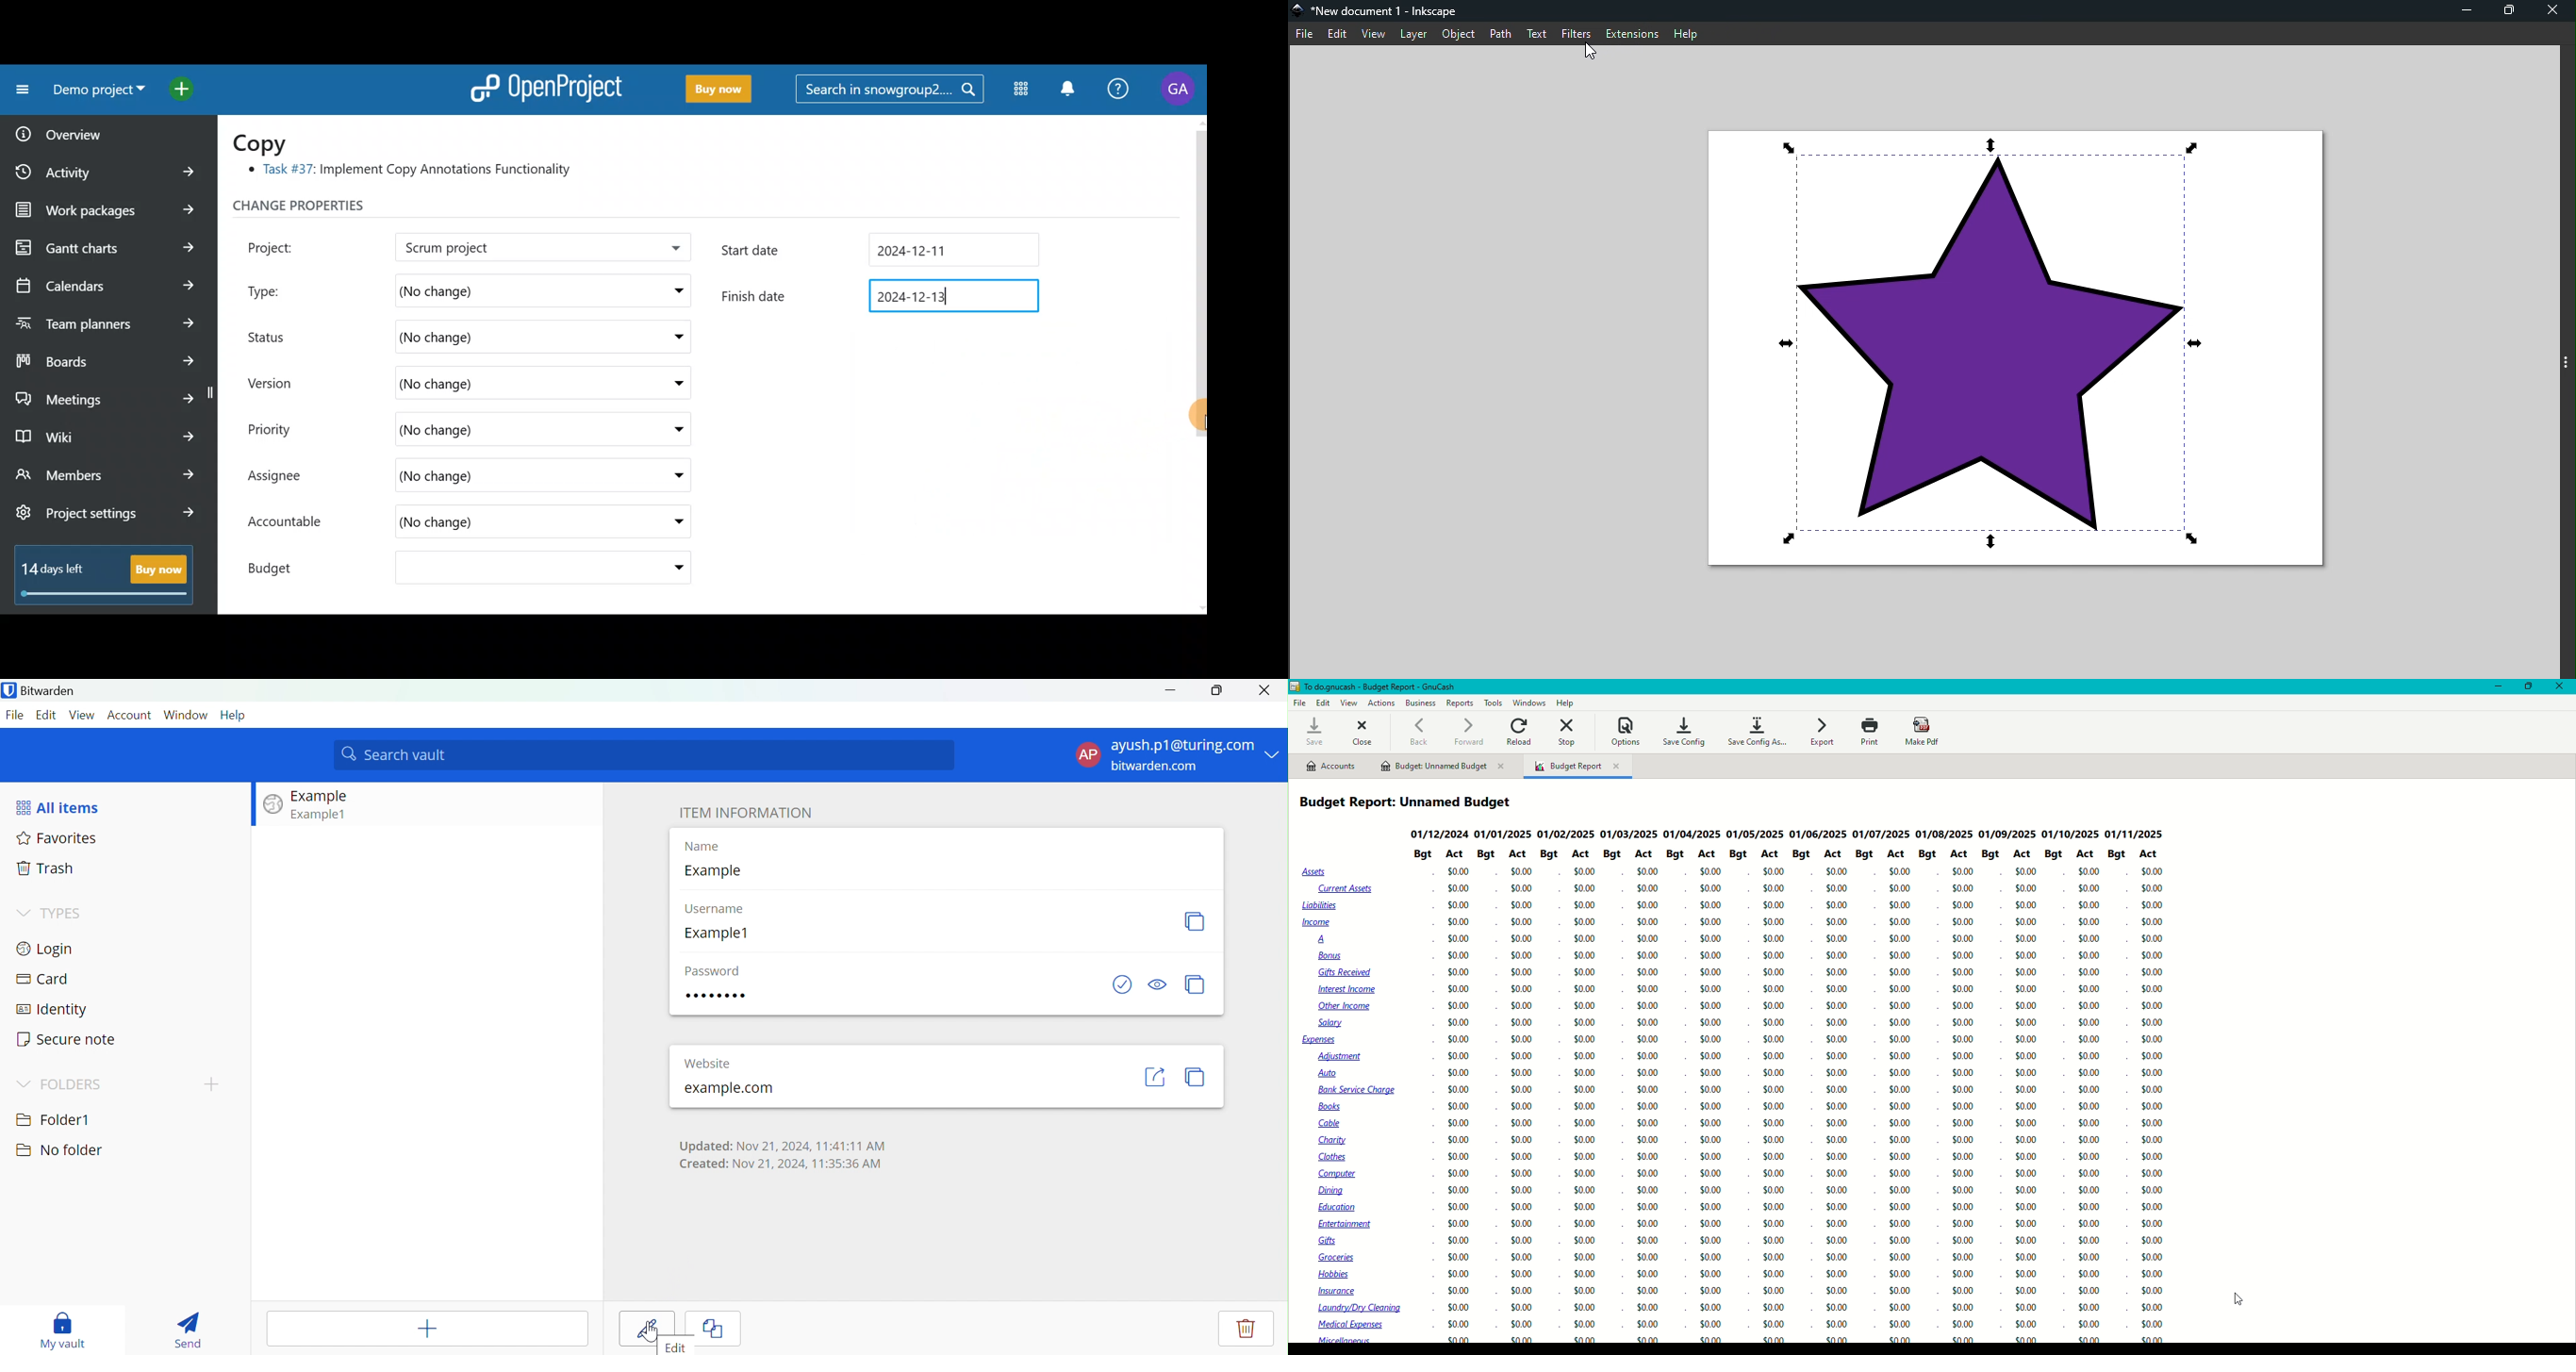  Describe the element at coordinates (1491, 702) in the screenshot. I see `Tools` at that location.